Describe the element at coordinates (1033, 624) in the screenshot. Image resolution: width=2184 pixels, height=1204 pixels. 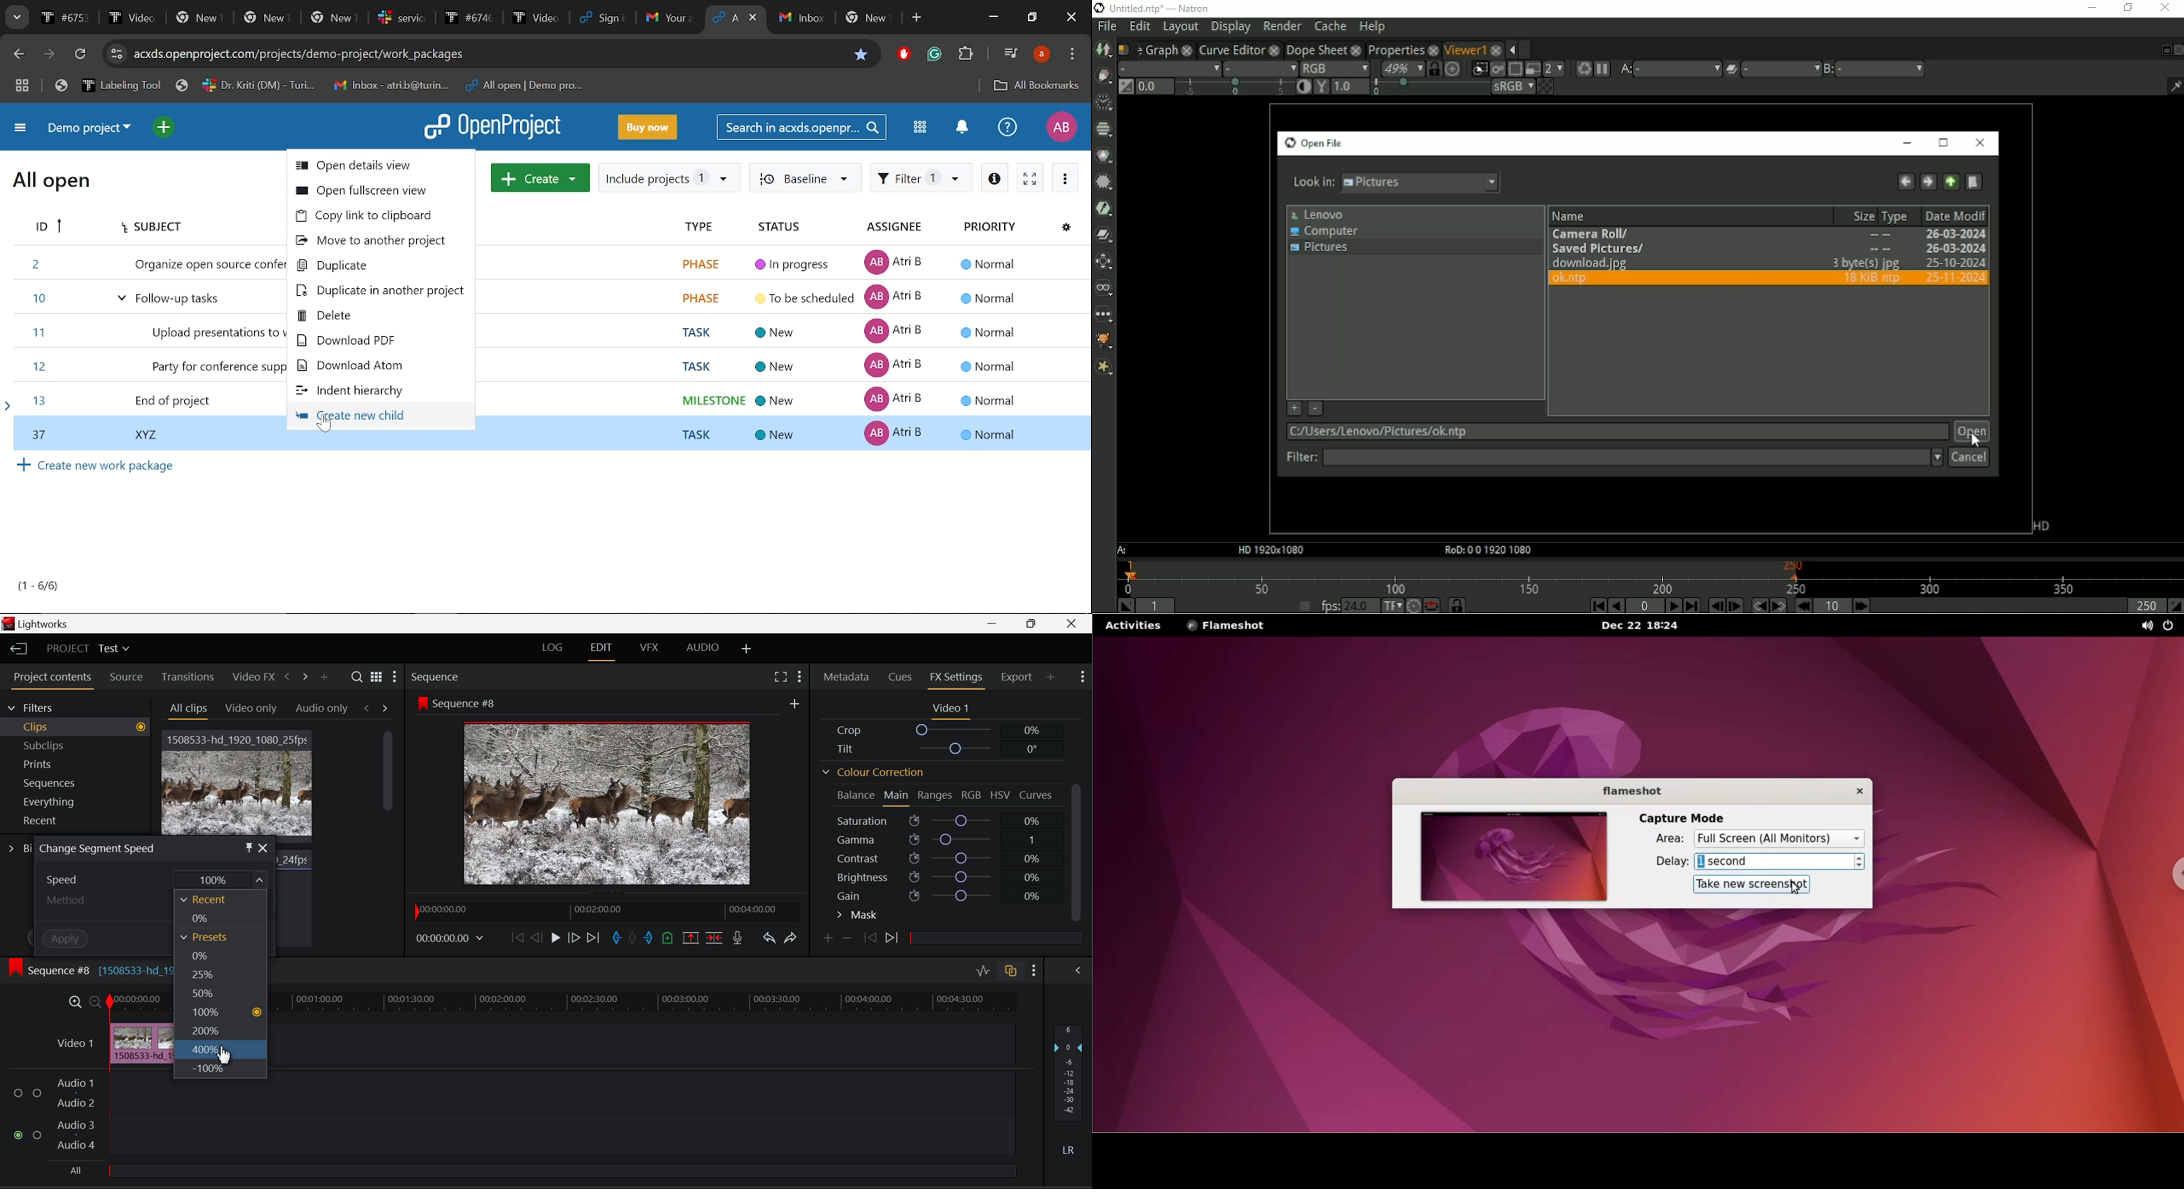
I see `Minimize` at that location.